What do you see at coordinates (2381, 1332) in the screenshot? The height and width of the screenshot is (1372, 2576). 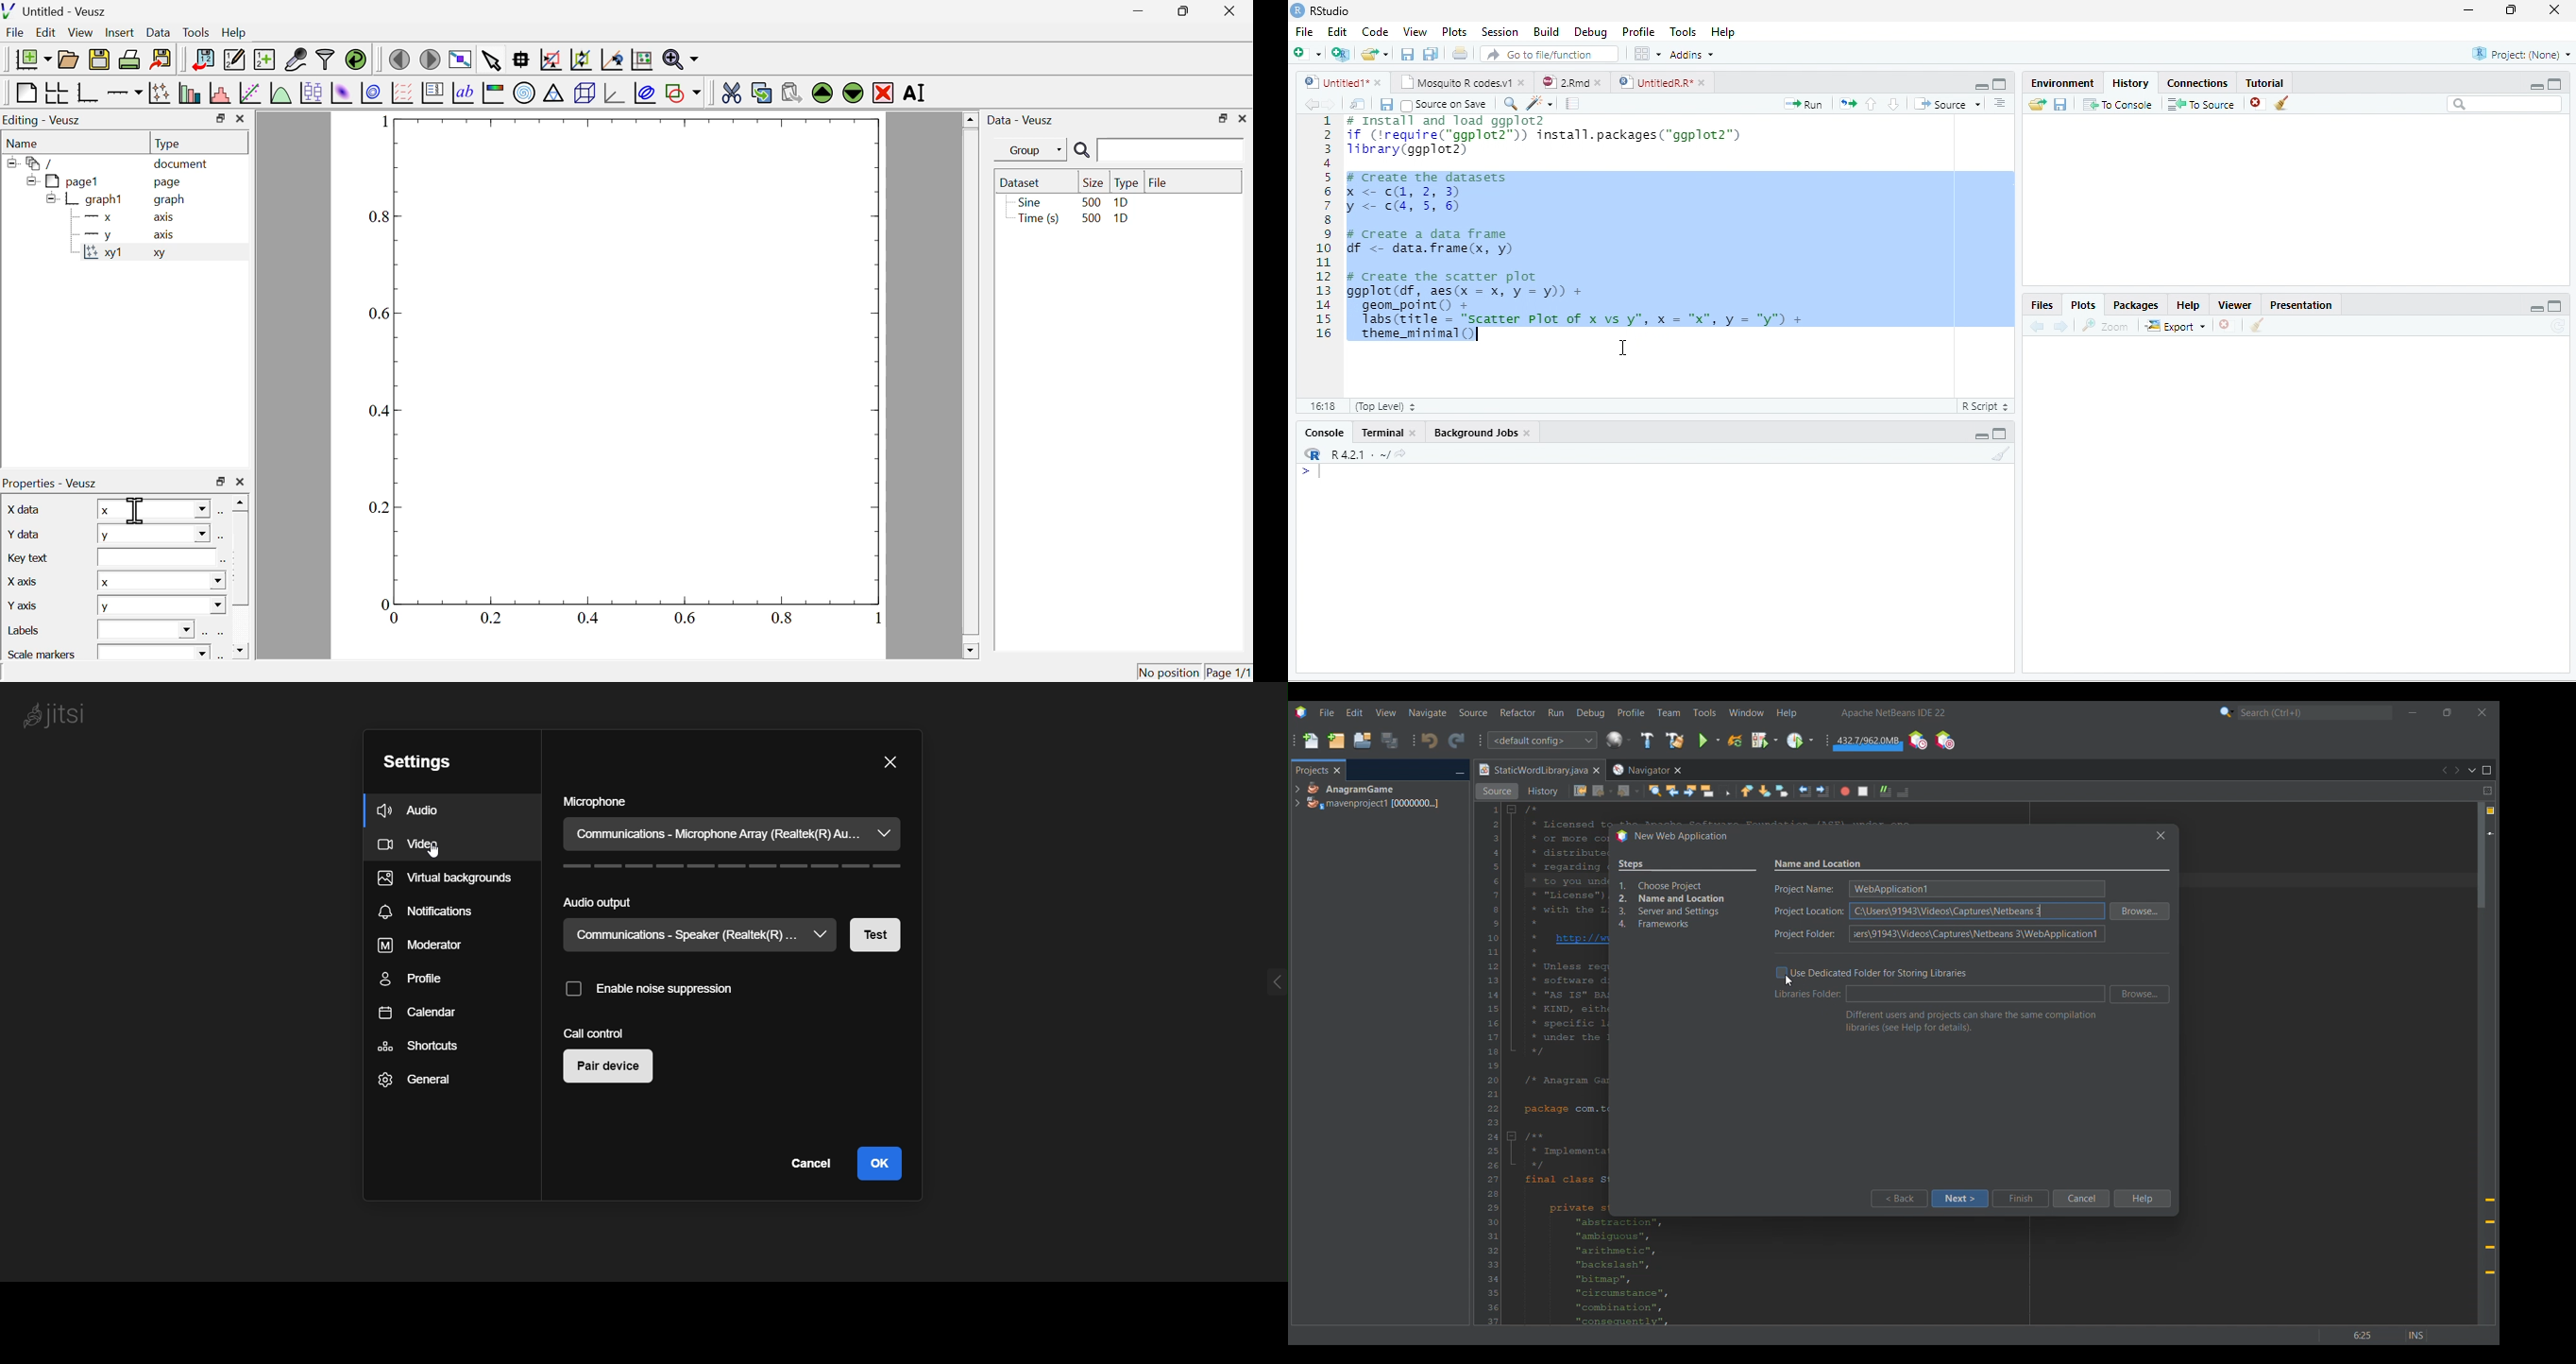 I see `` at bounding box center [2381, 1332].